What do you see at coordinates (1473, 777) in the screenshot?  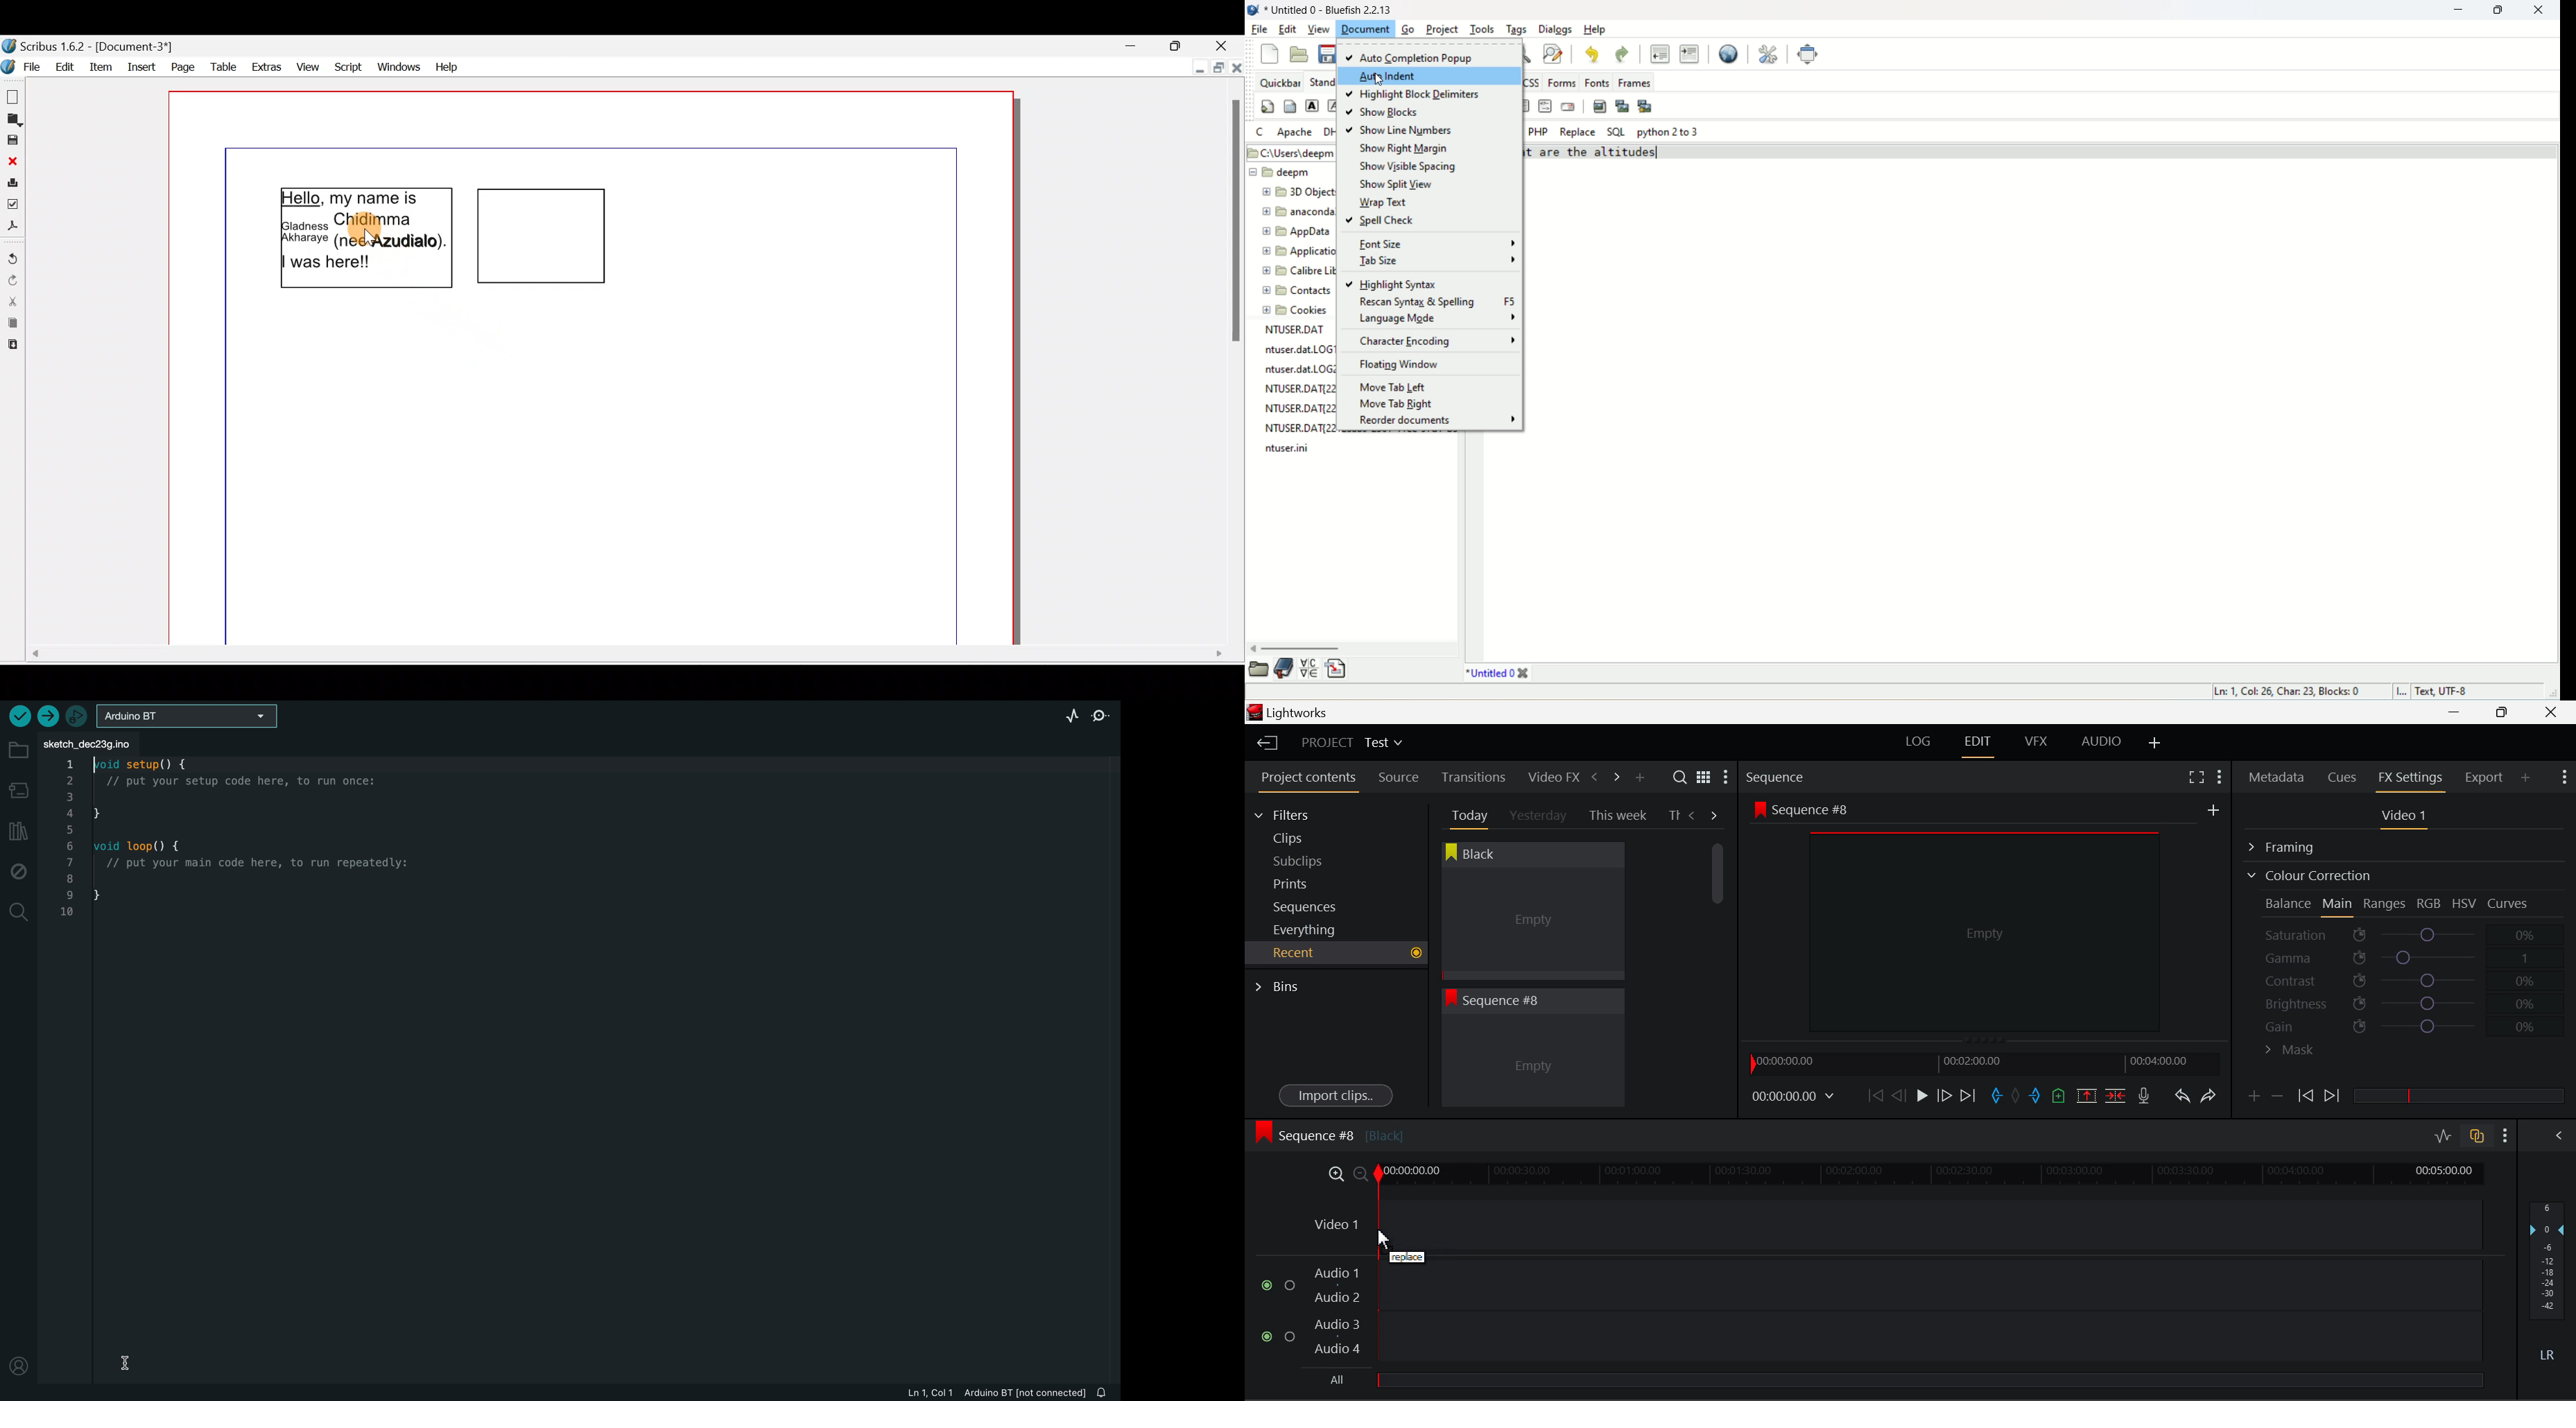 I see `Transitions` at bounding box center [1473, 777].